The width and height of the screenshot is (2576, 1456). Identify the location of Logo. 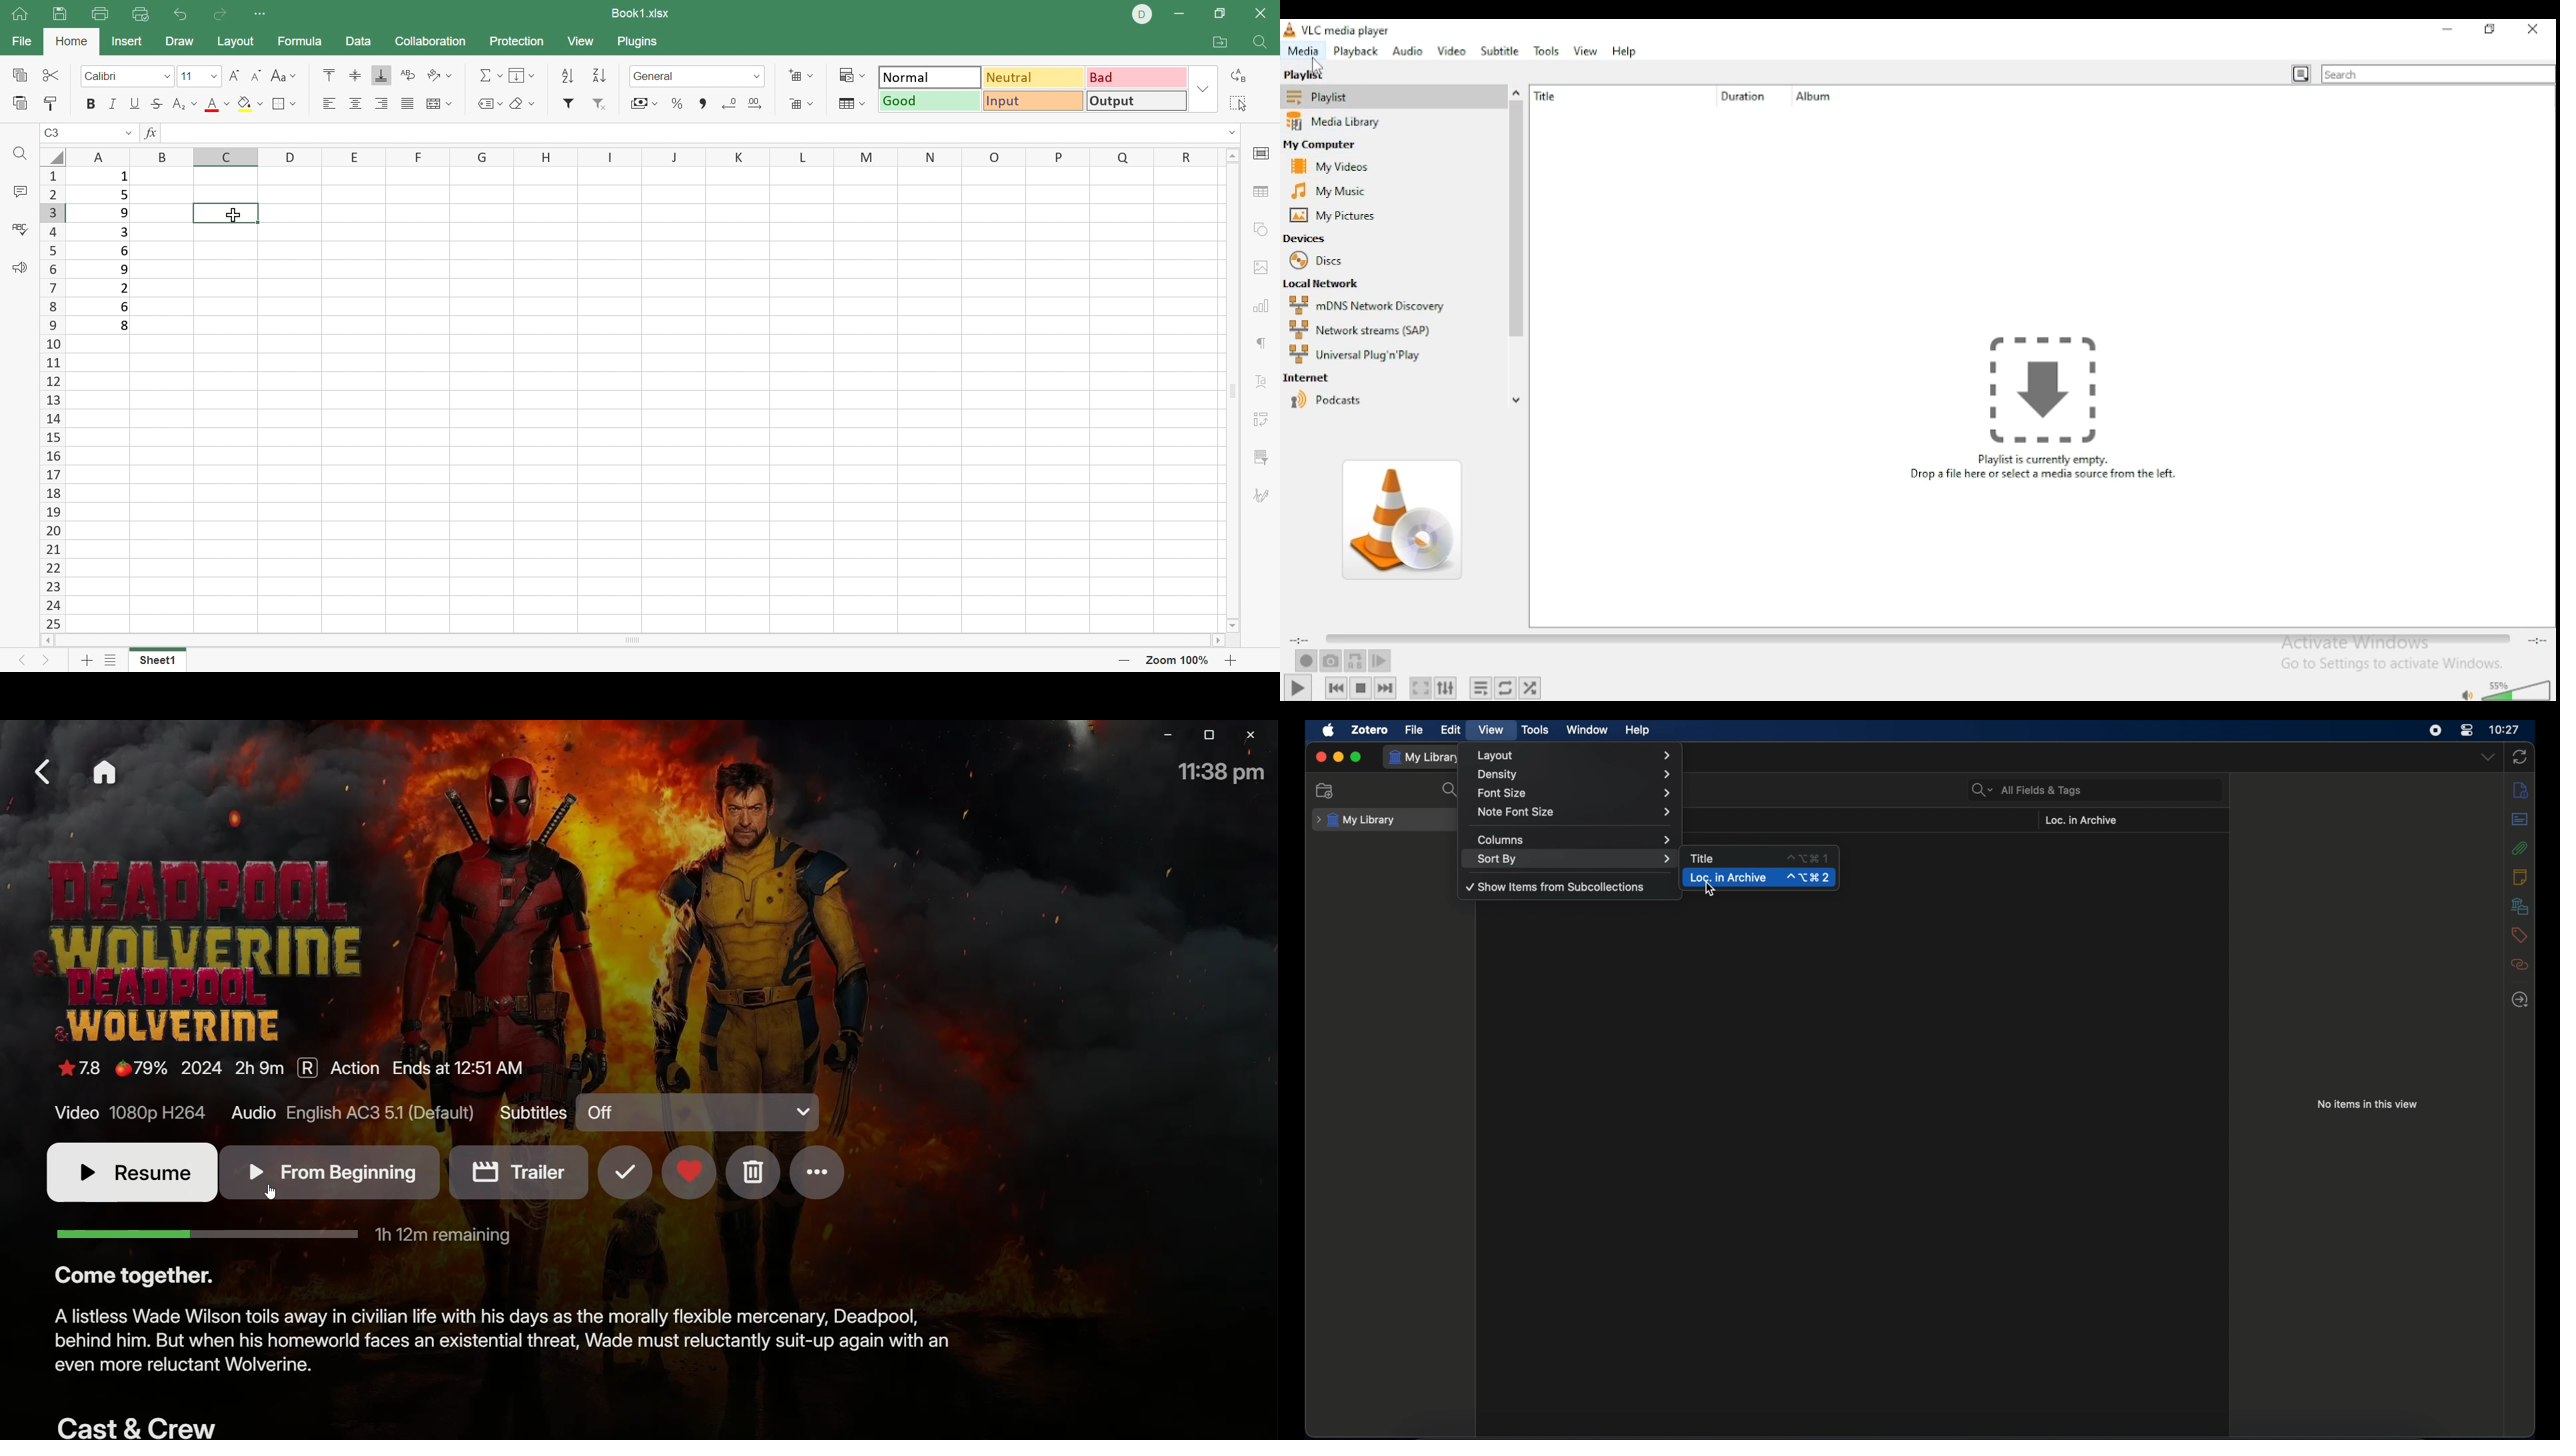
(179, 1005).